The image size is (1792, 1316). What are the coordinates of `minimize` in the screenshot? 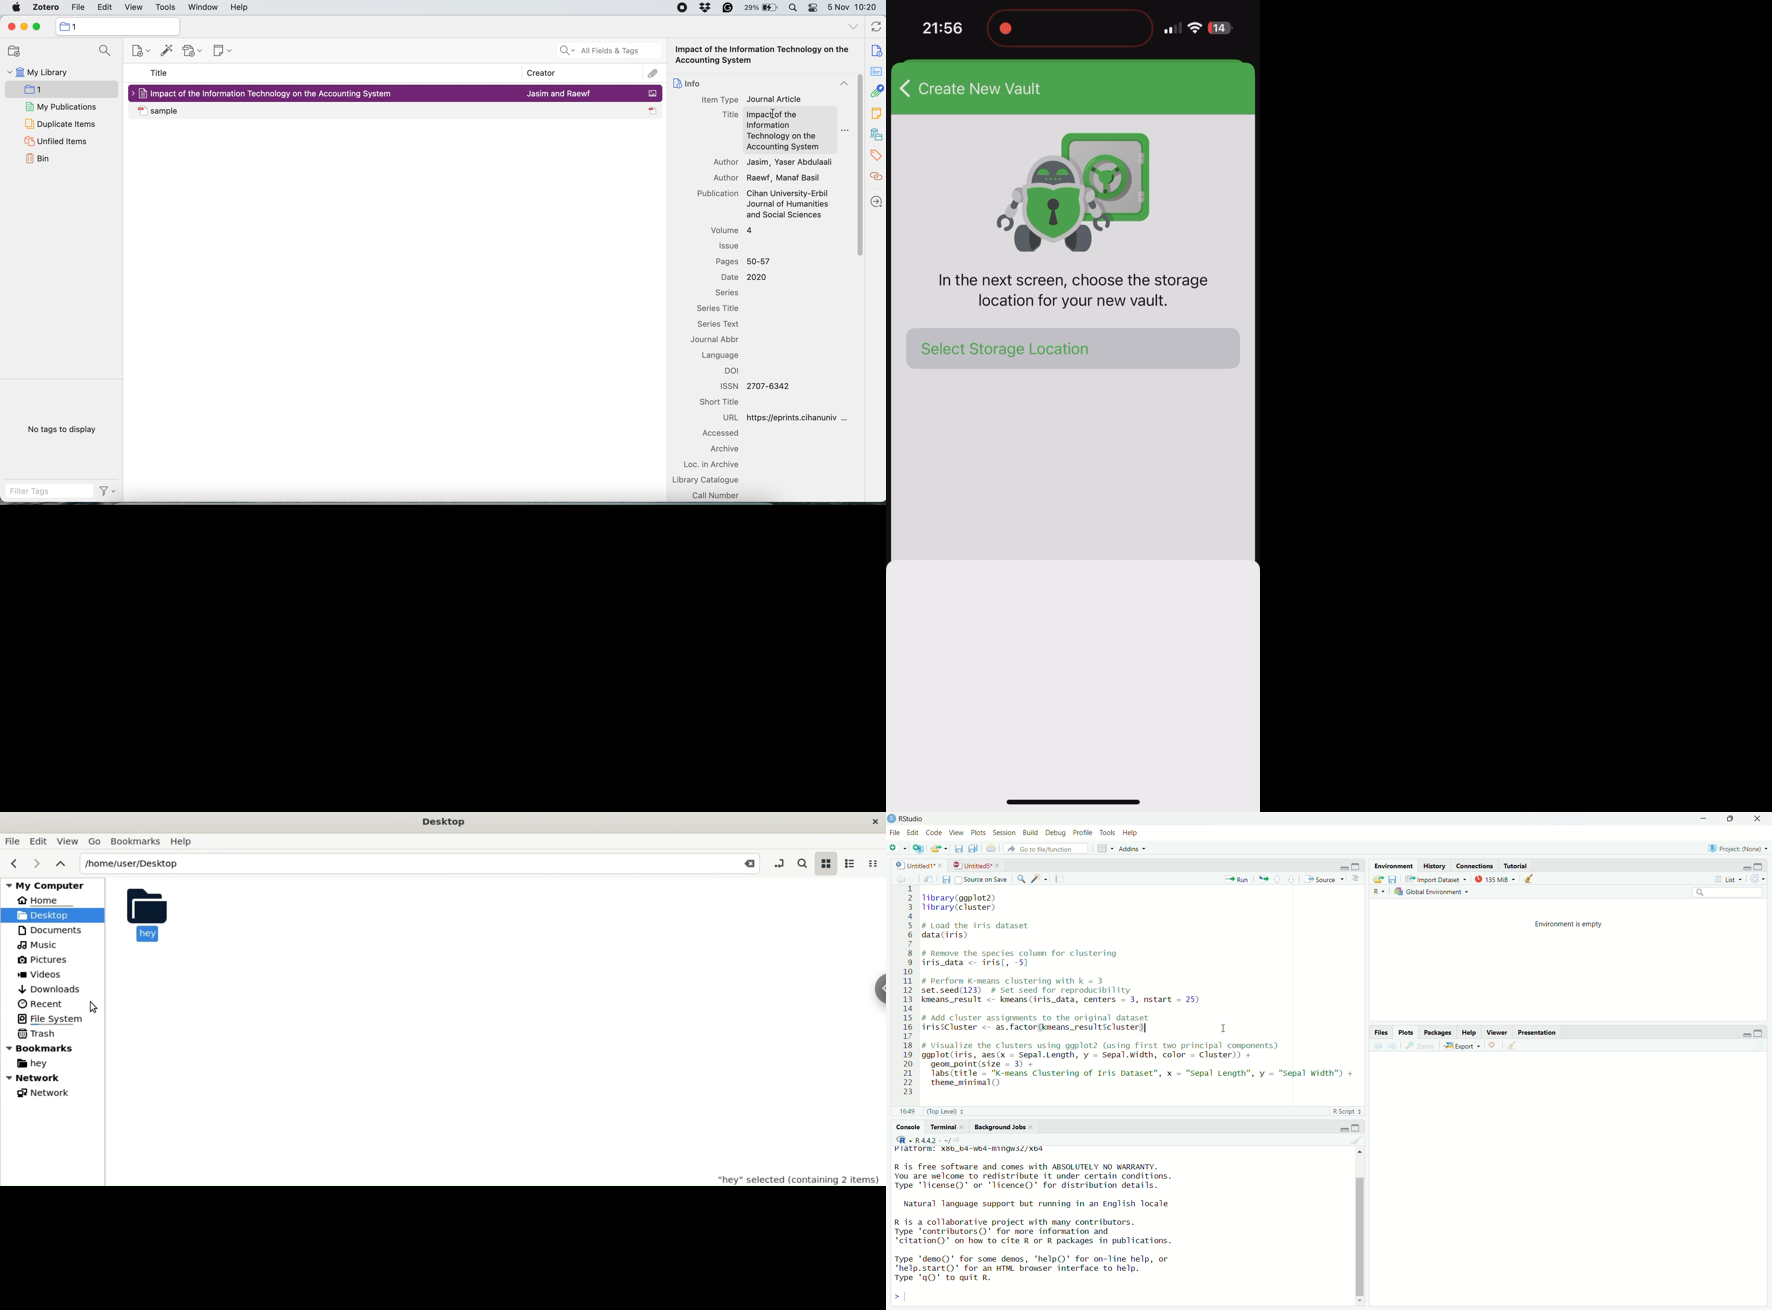 It's located at (1701, 818).